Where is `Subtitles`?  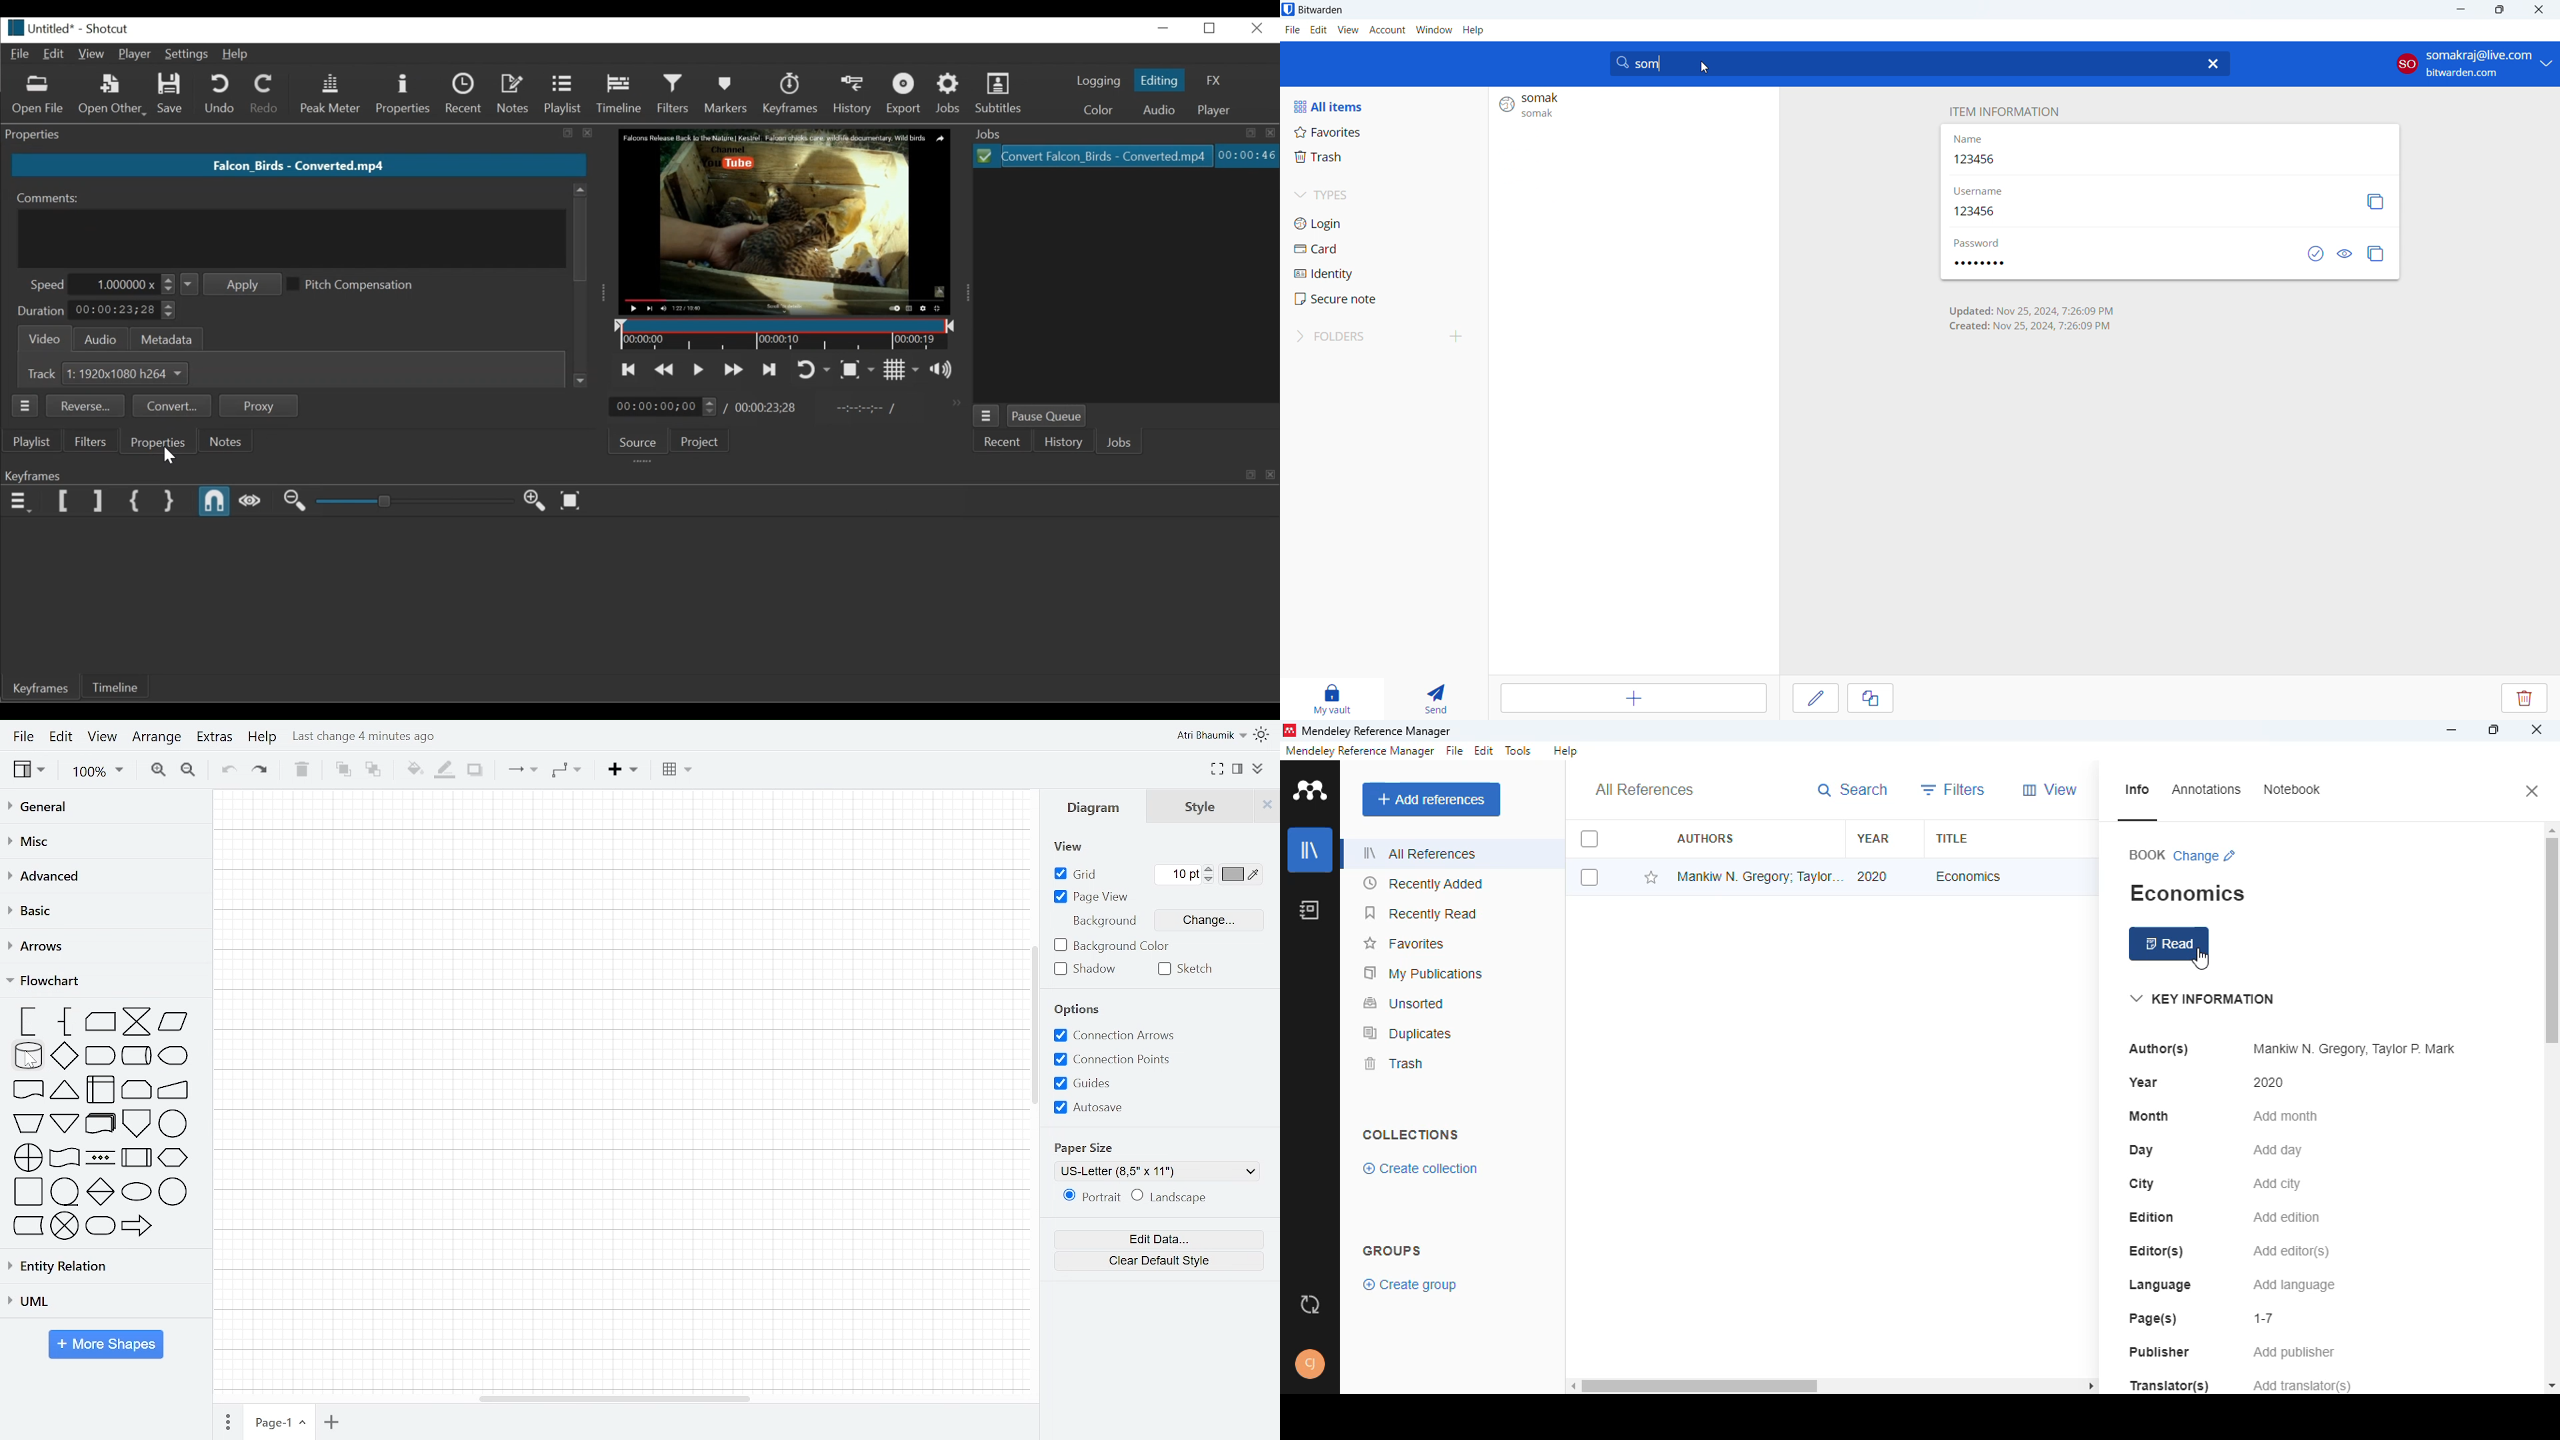 Subtitles is located at coordinates (1001, 95).